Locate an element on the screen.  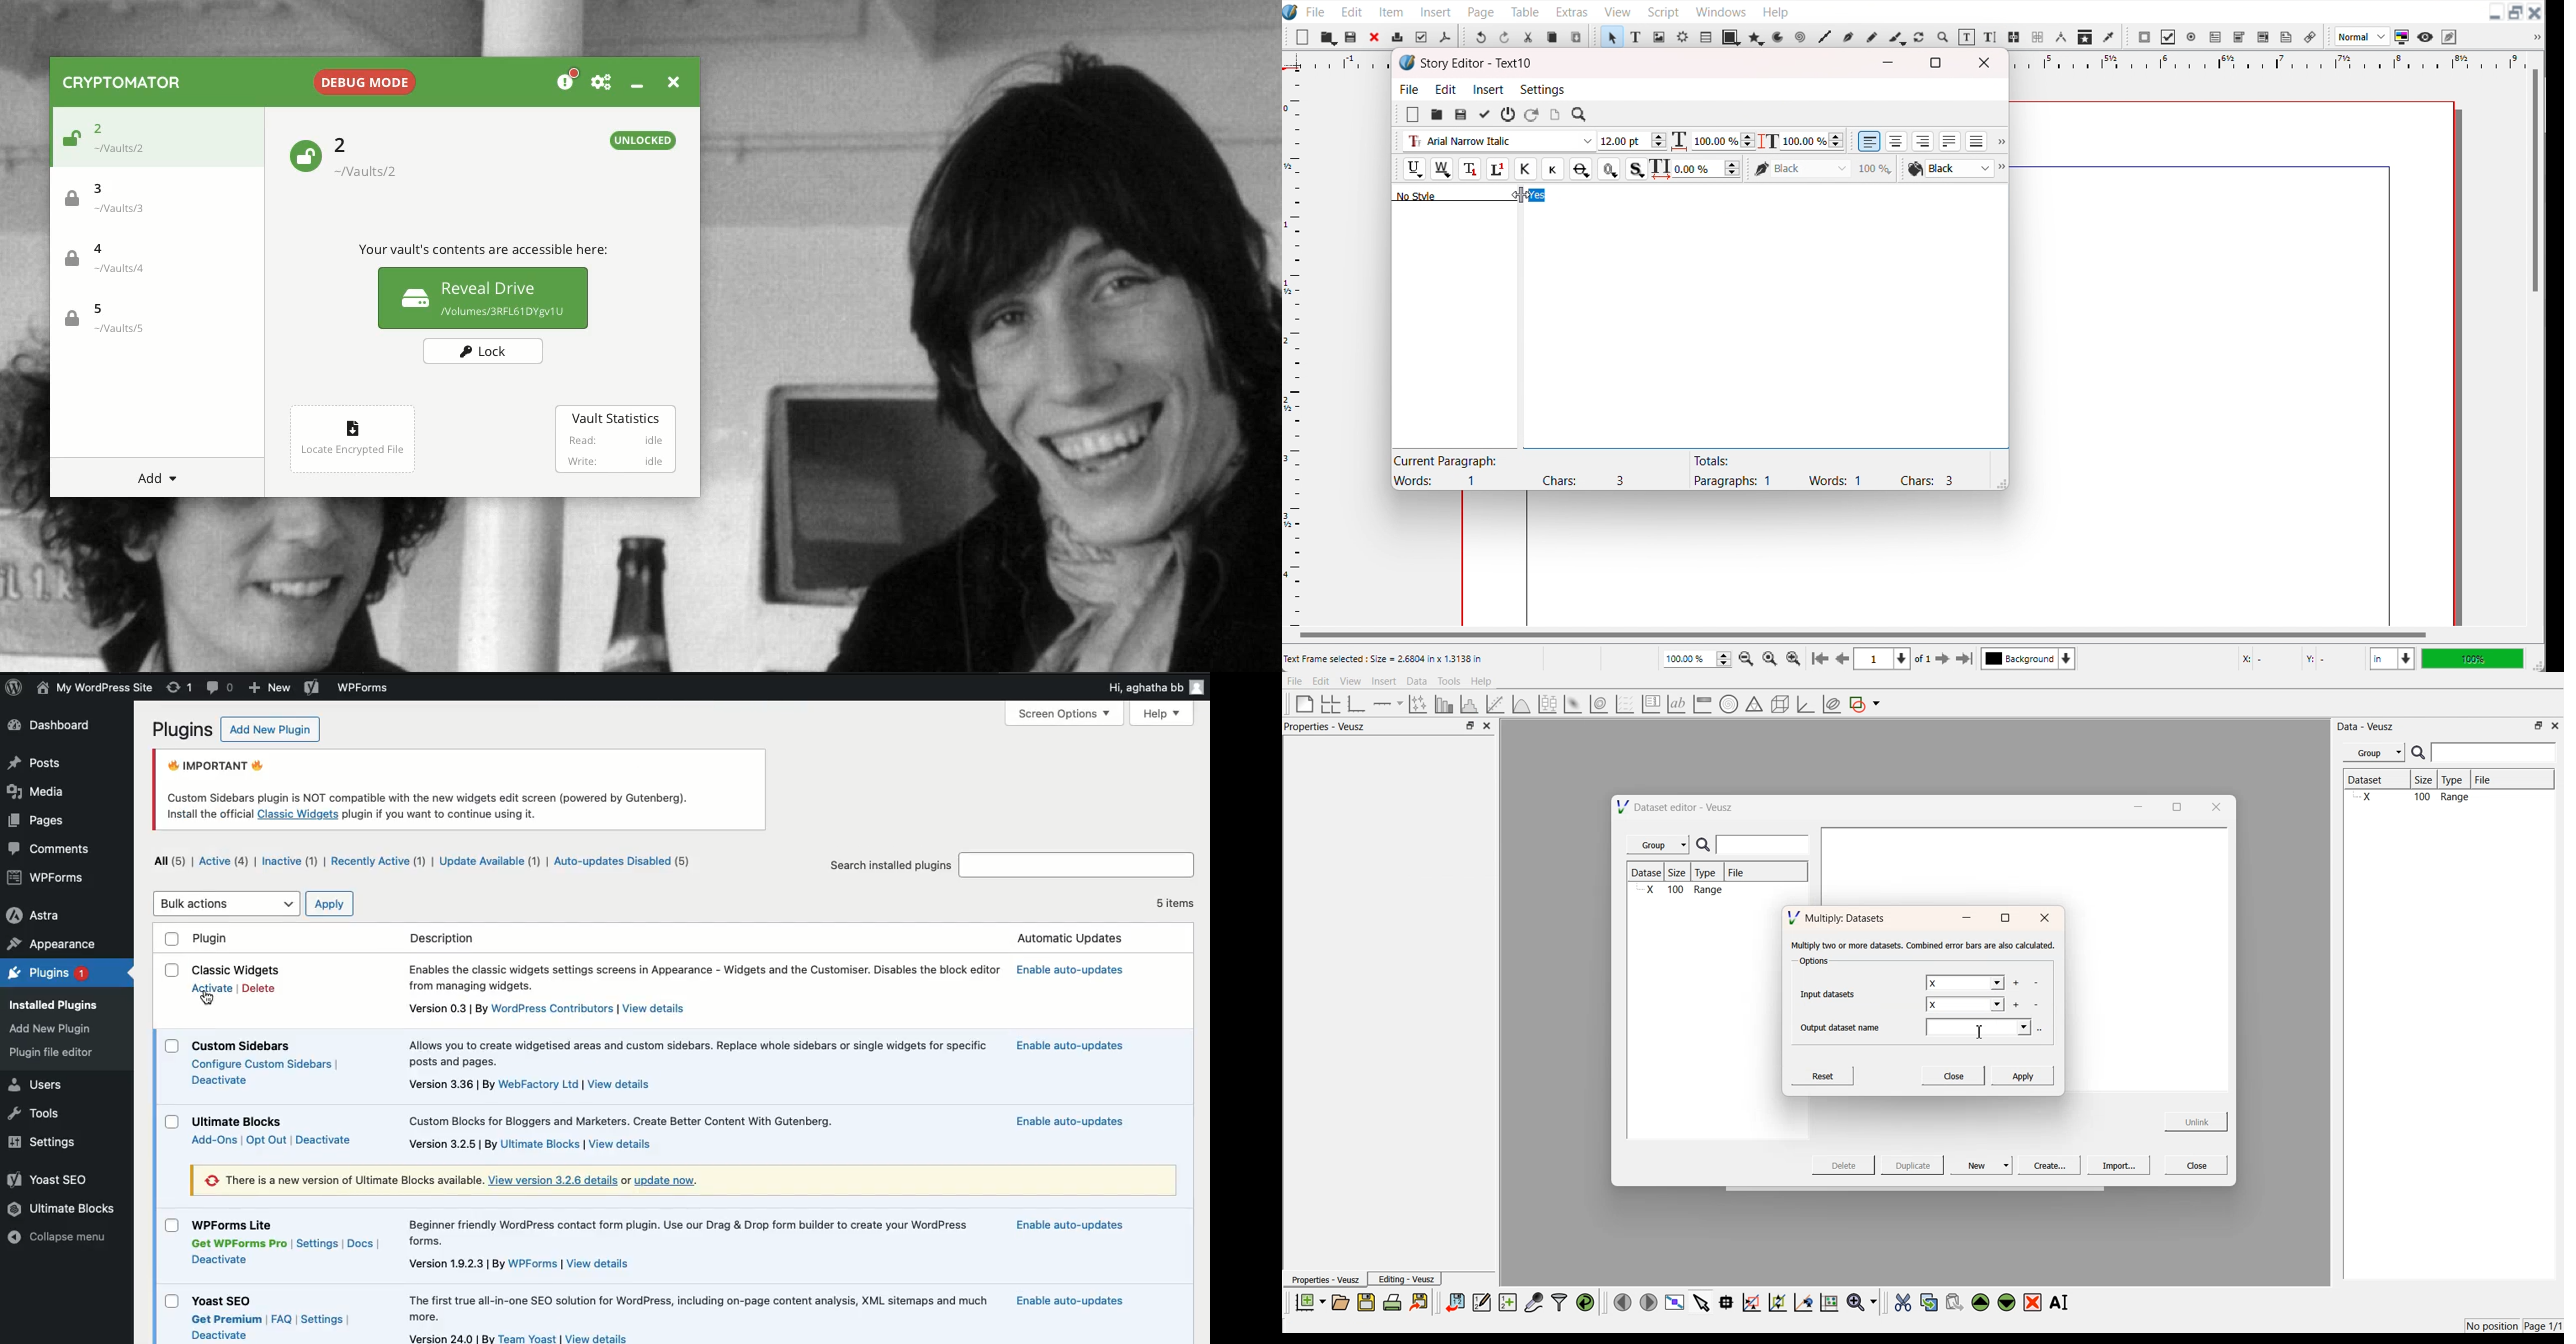
Zoom In is located at coordinates (1794, 658).